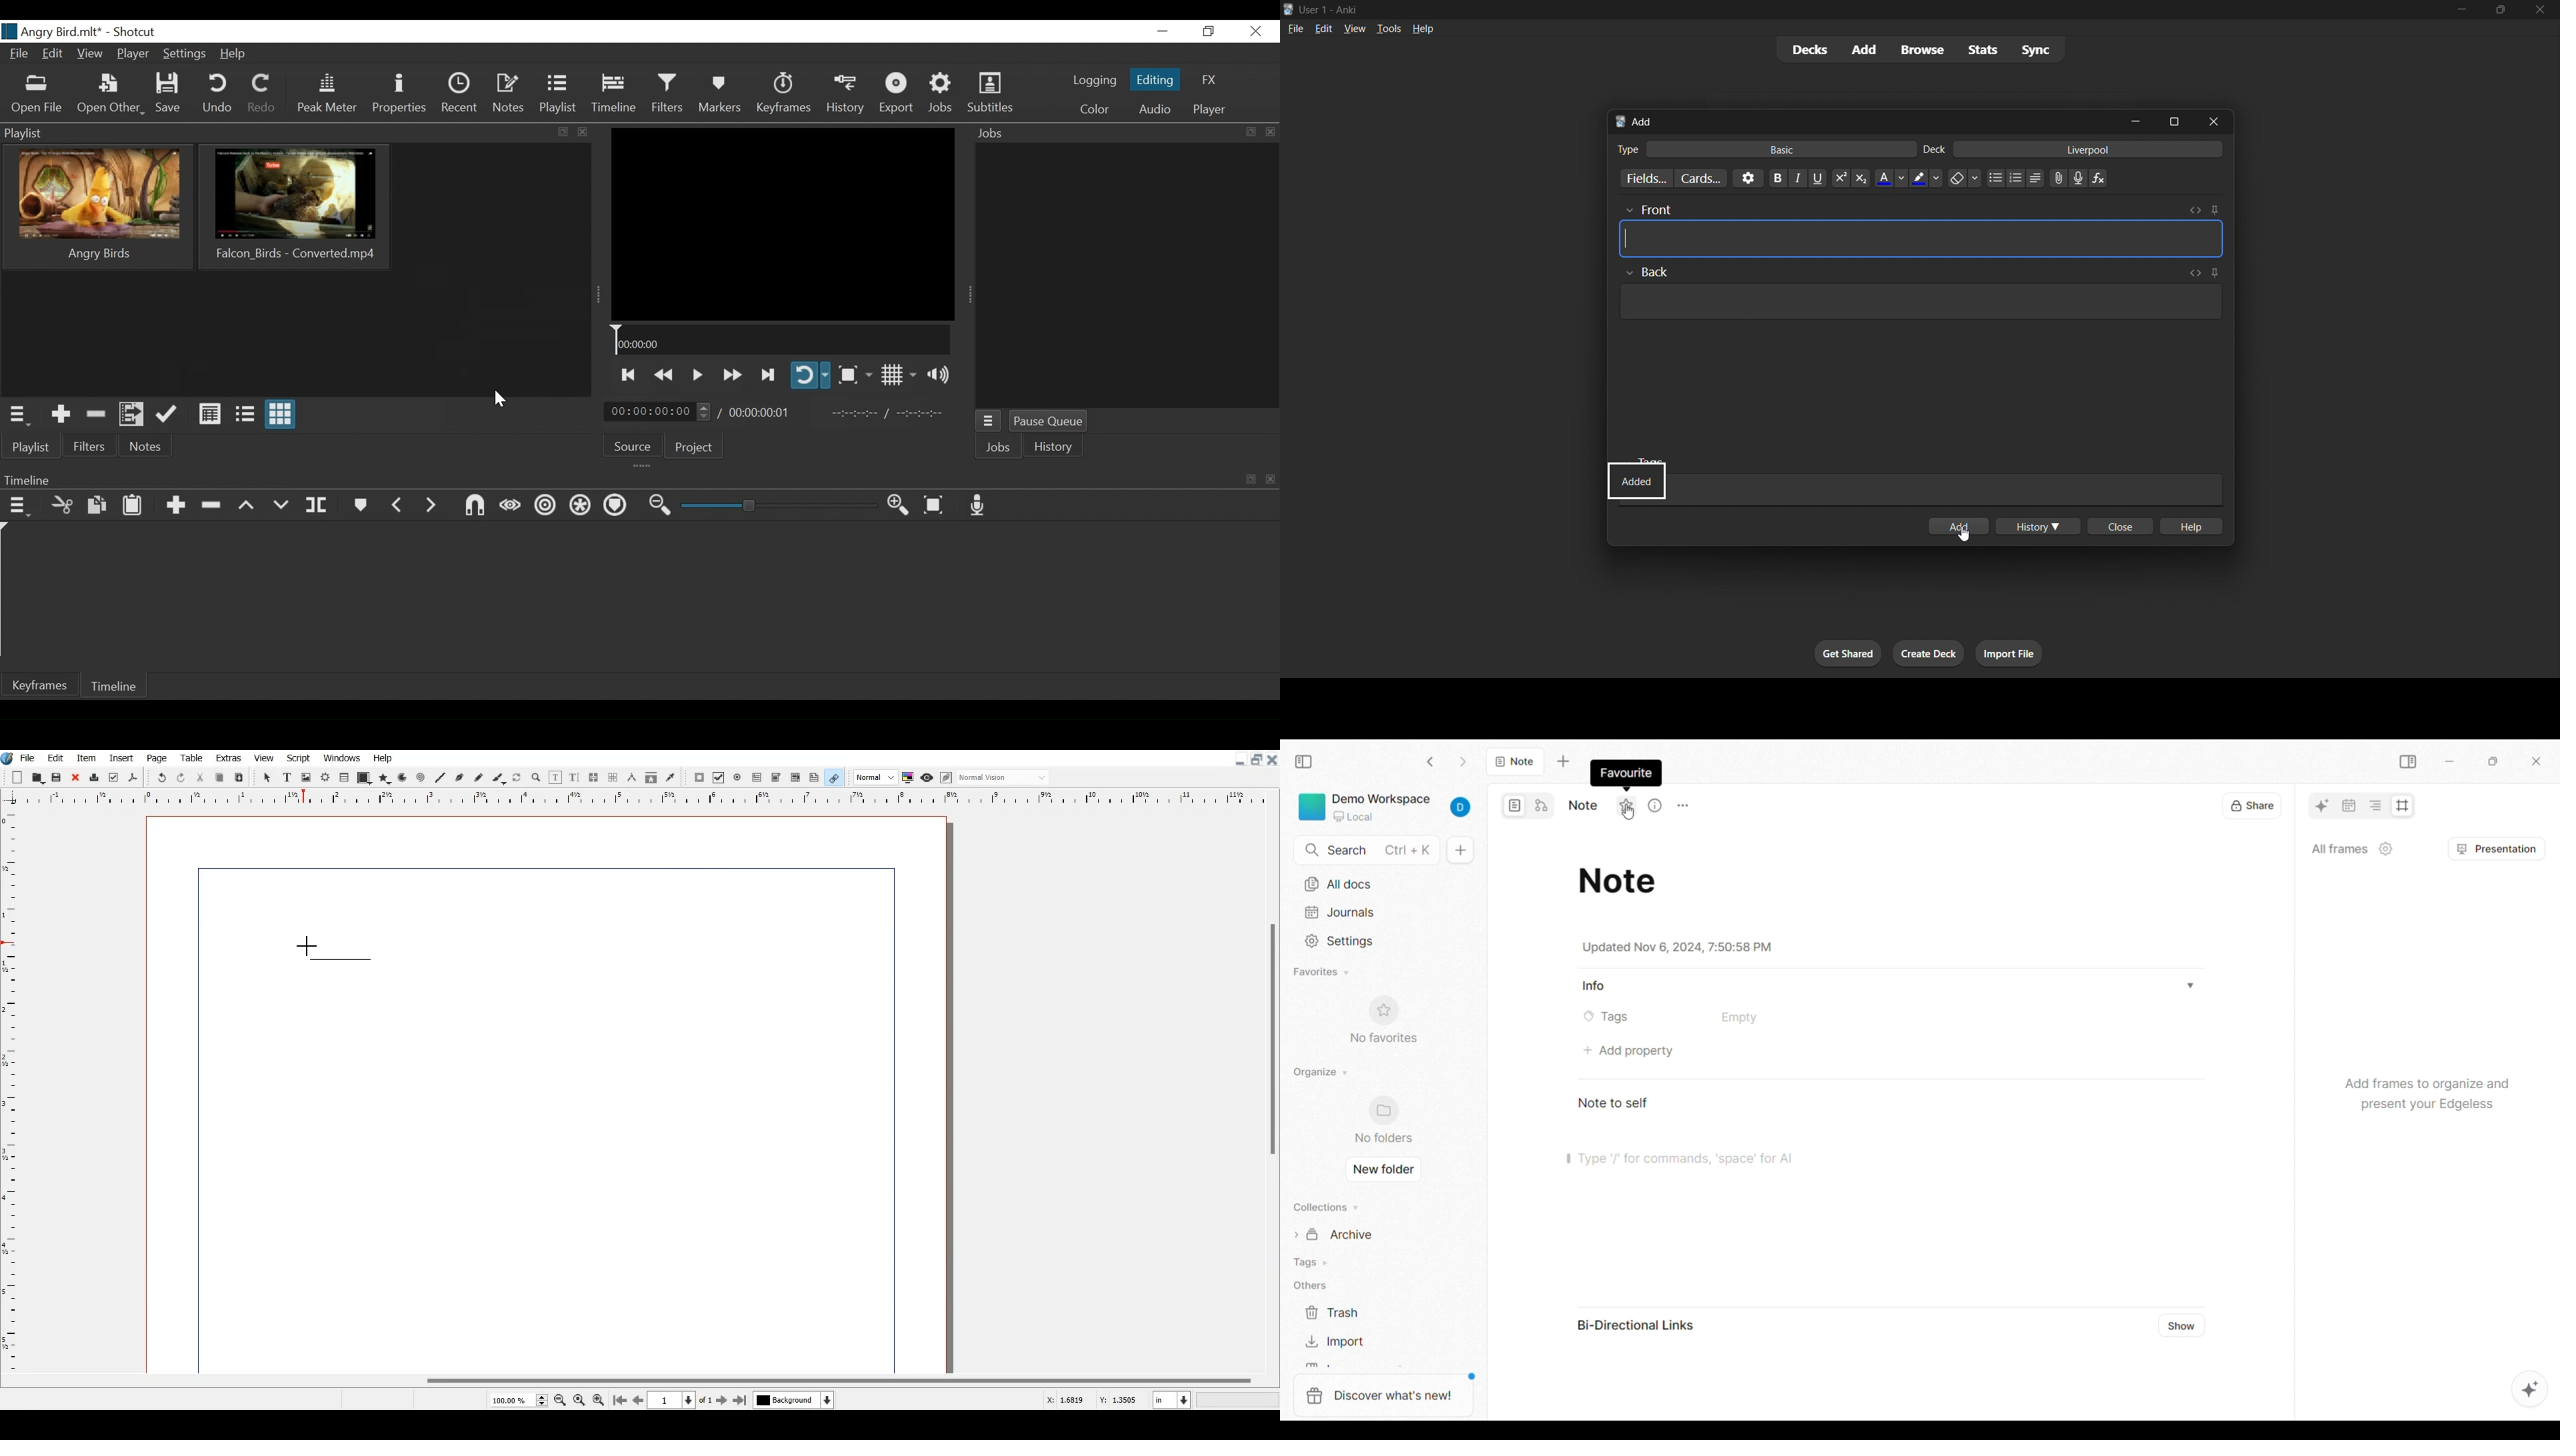 The image size is (2576, 1456). I want to click on Preview mode, so click(926, 777).